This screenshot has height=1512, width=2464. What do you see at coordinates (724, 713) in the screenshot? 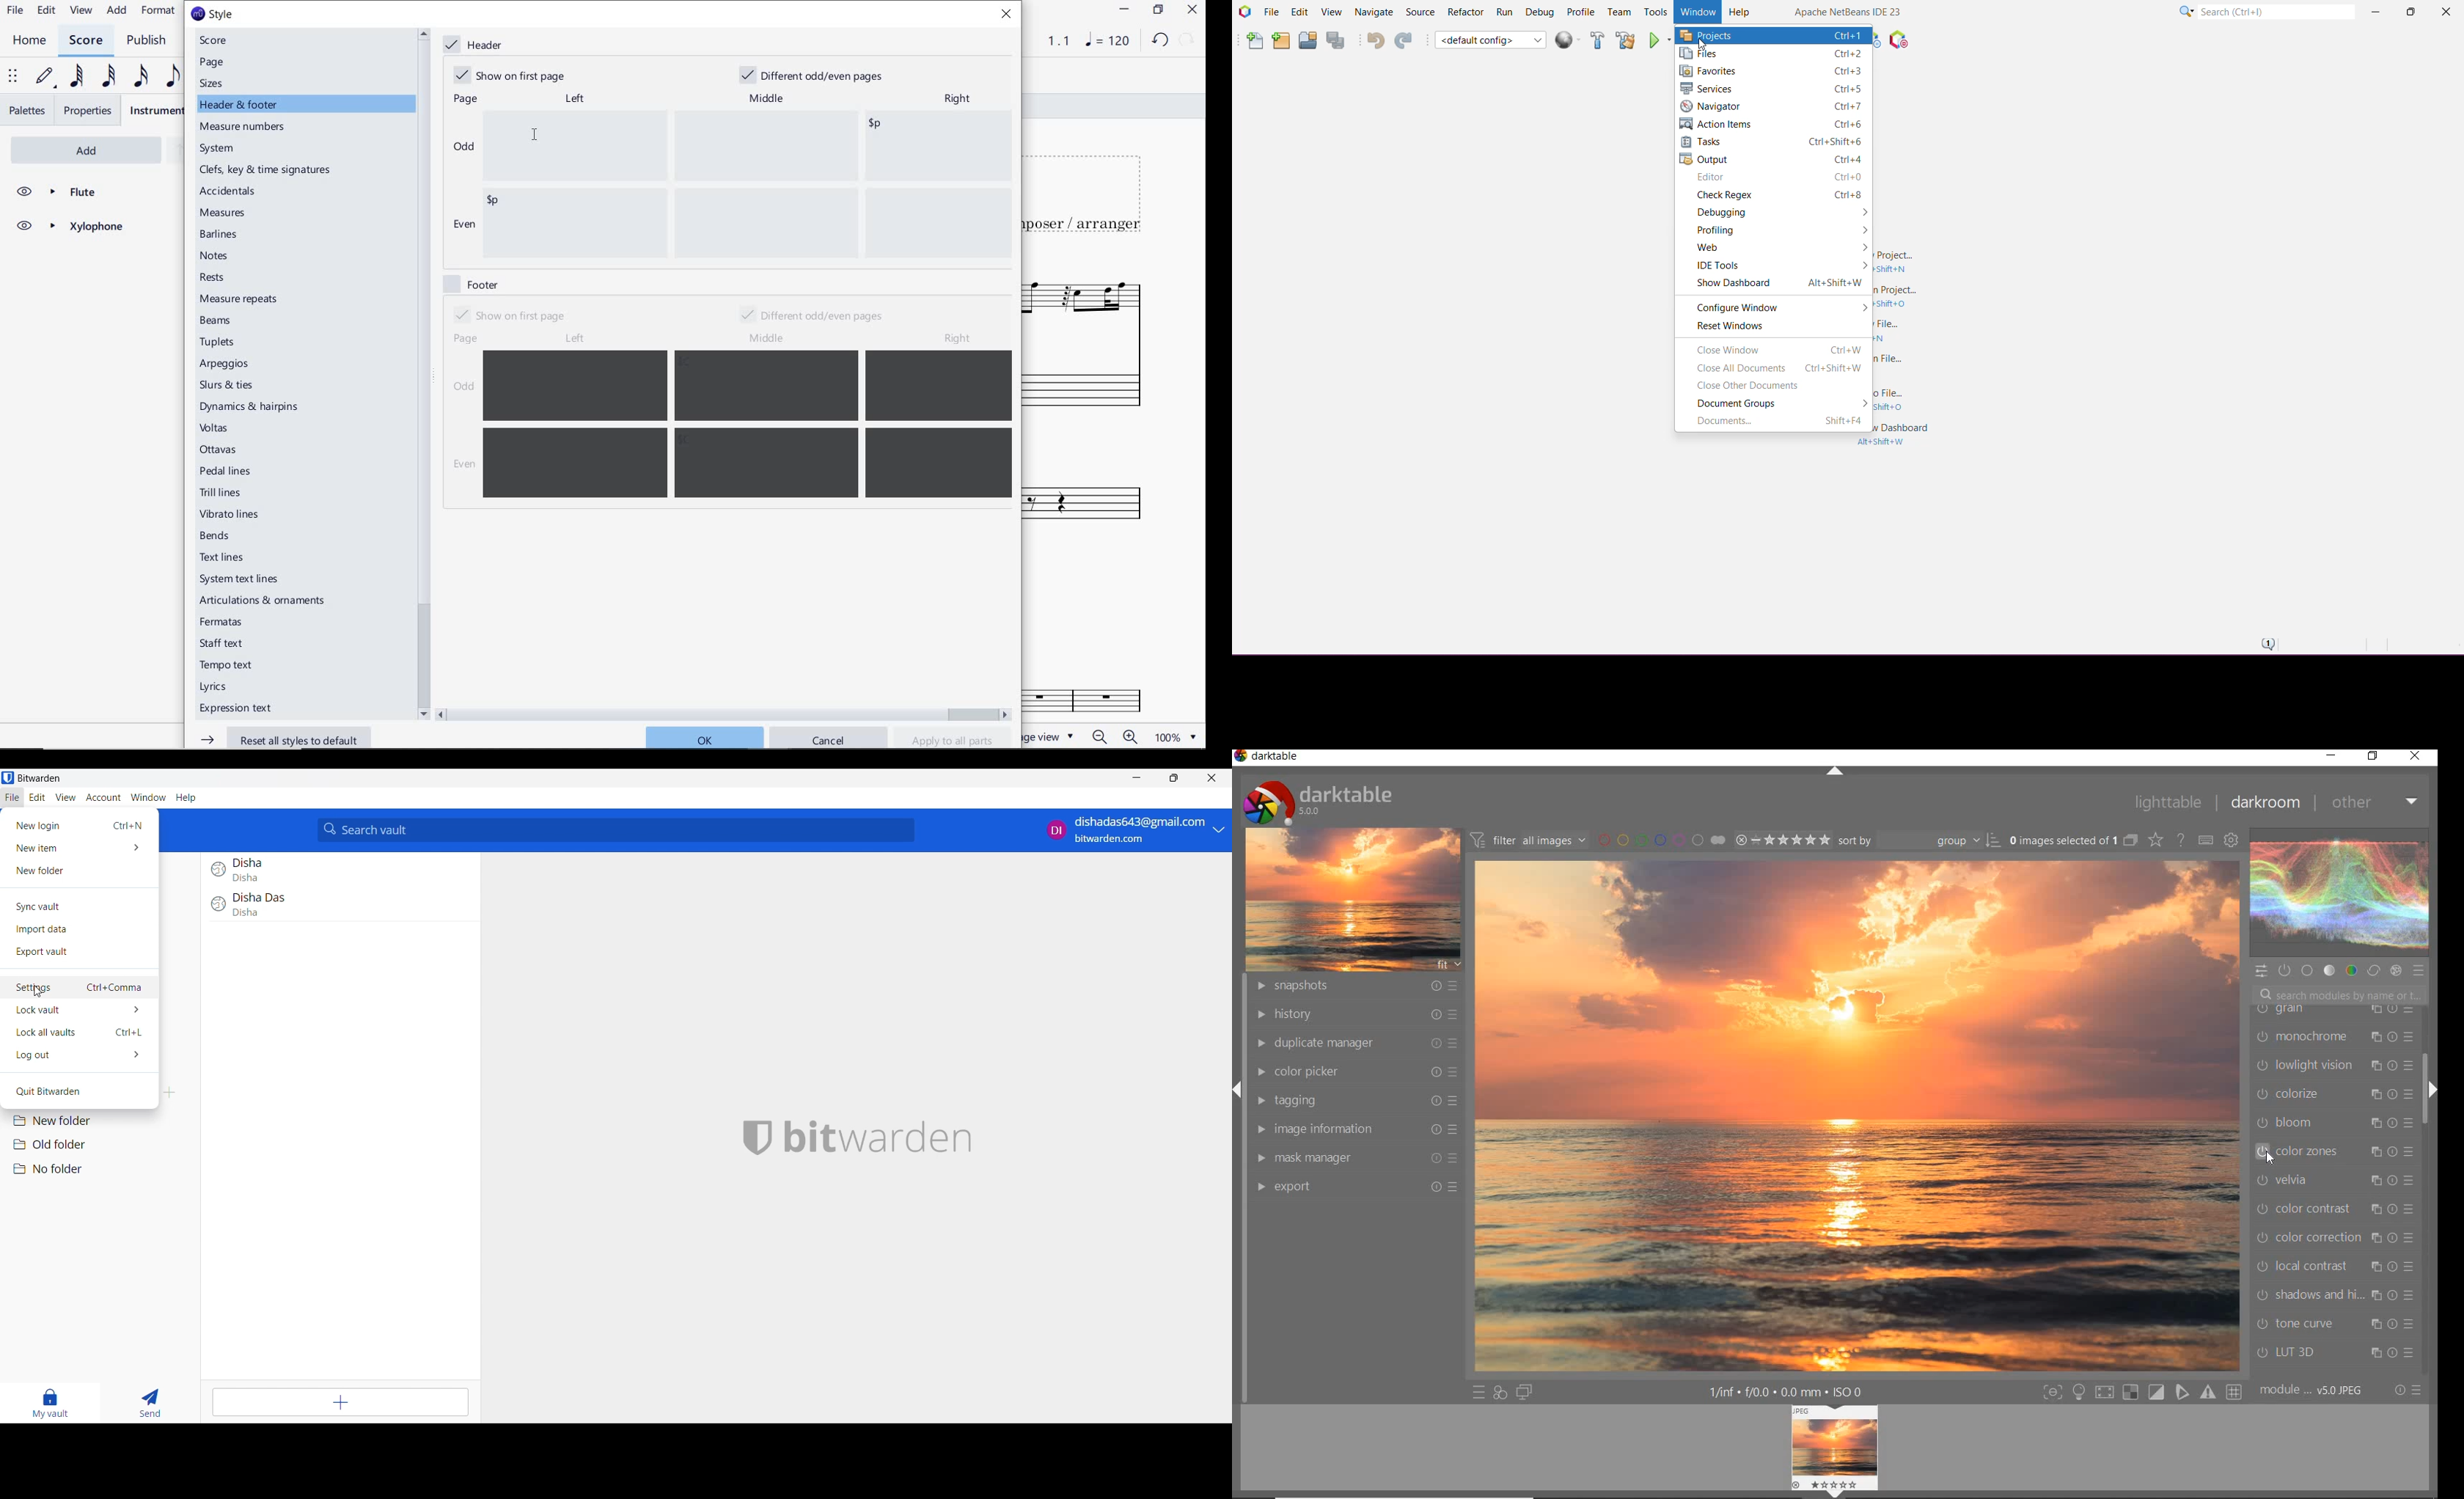
I see `scrollbar` at bounding box center [724, 713].